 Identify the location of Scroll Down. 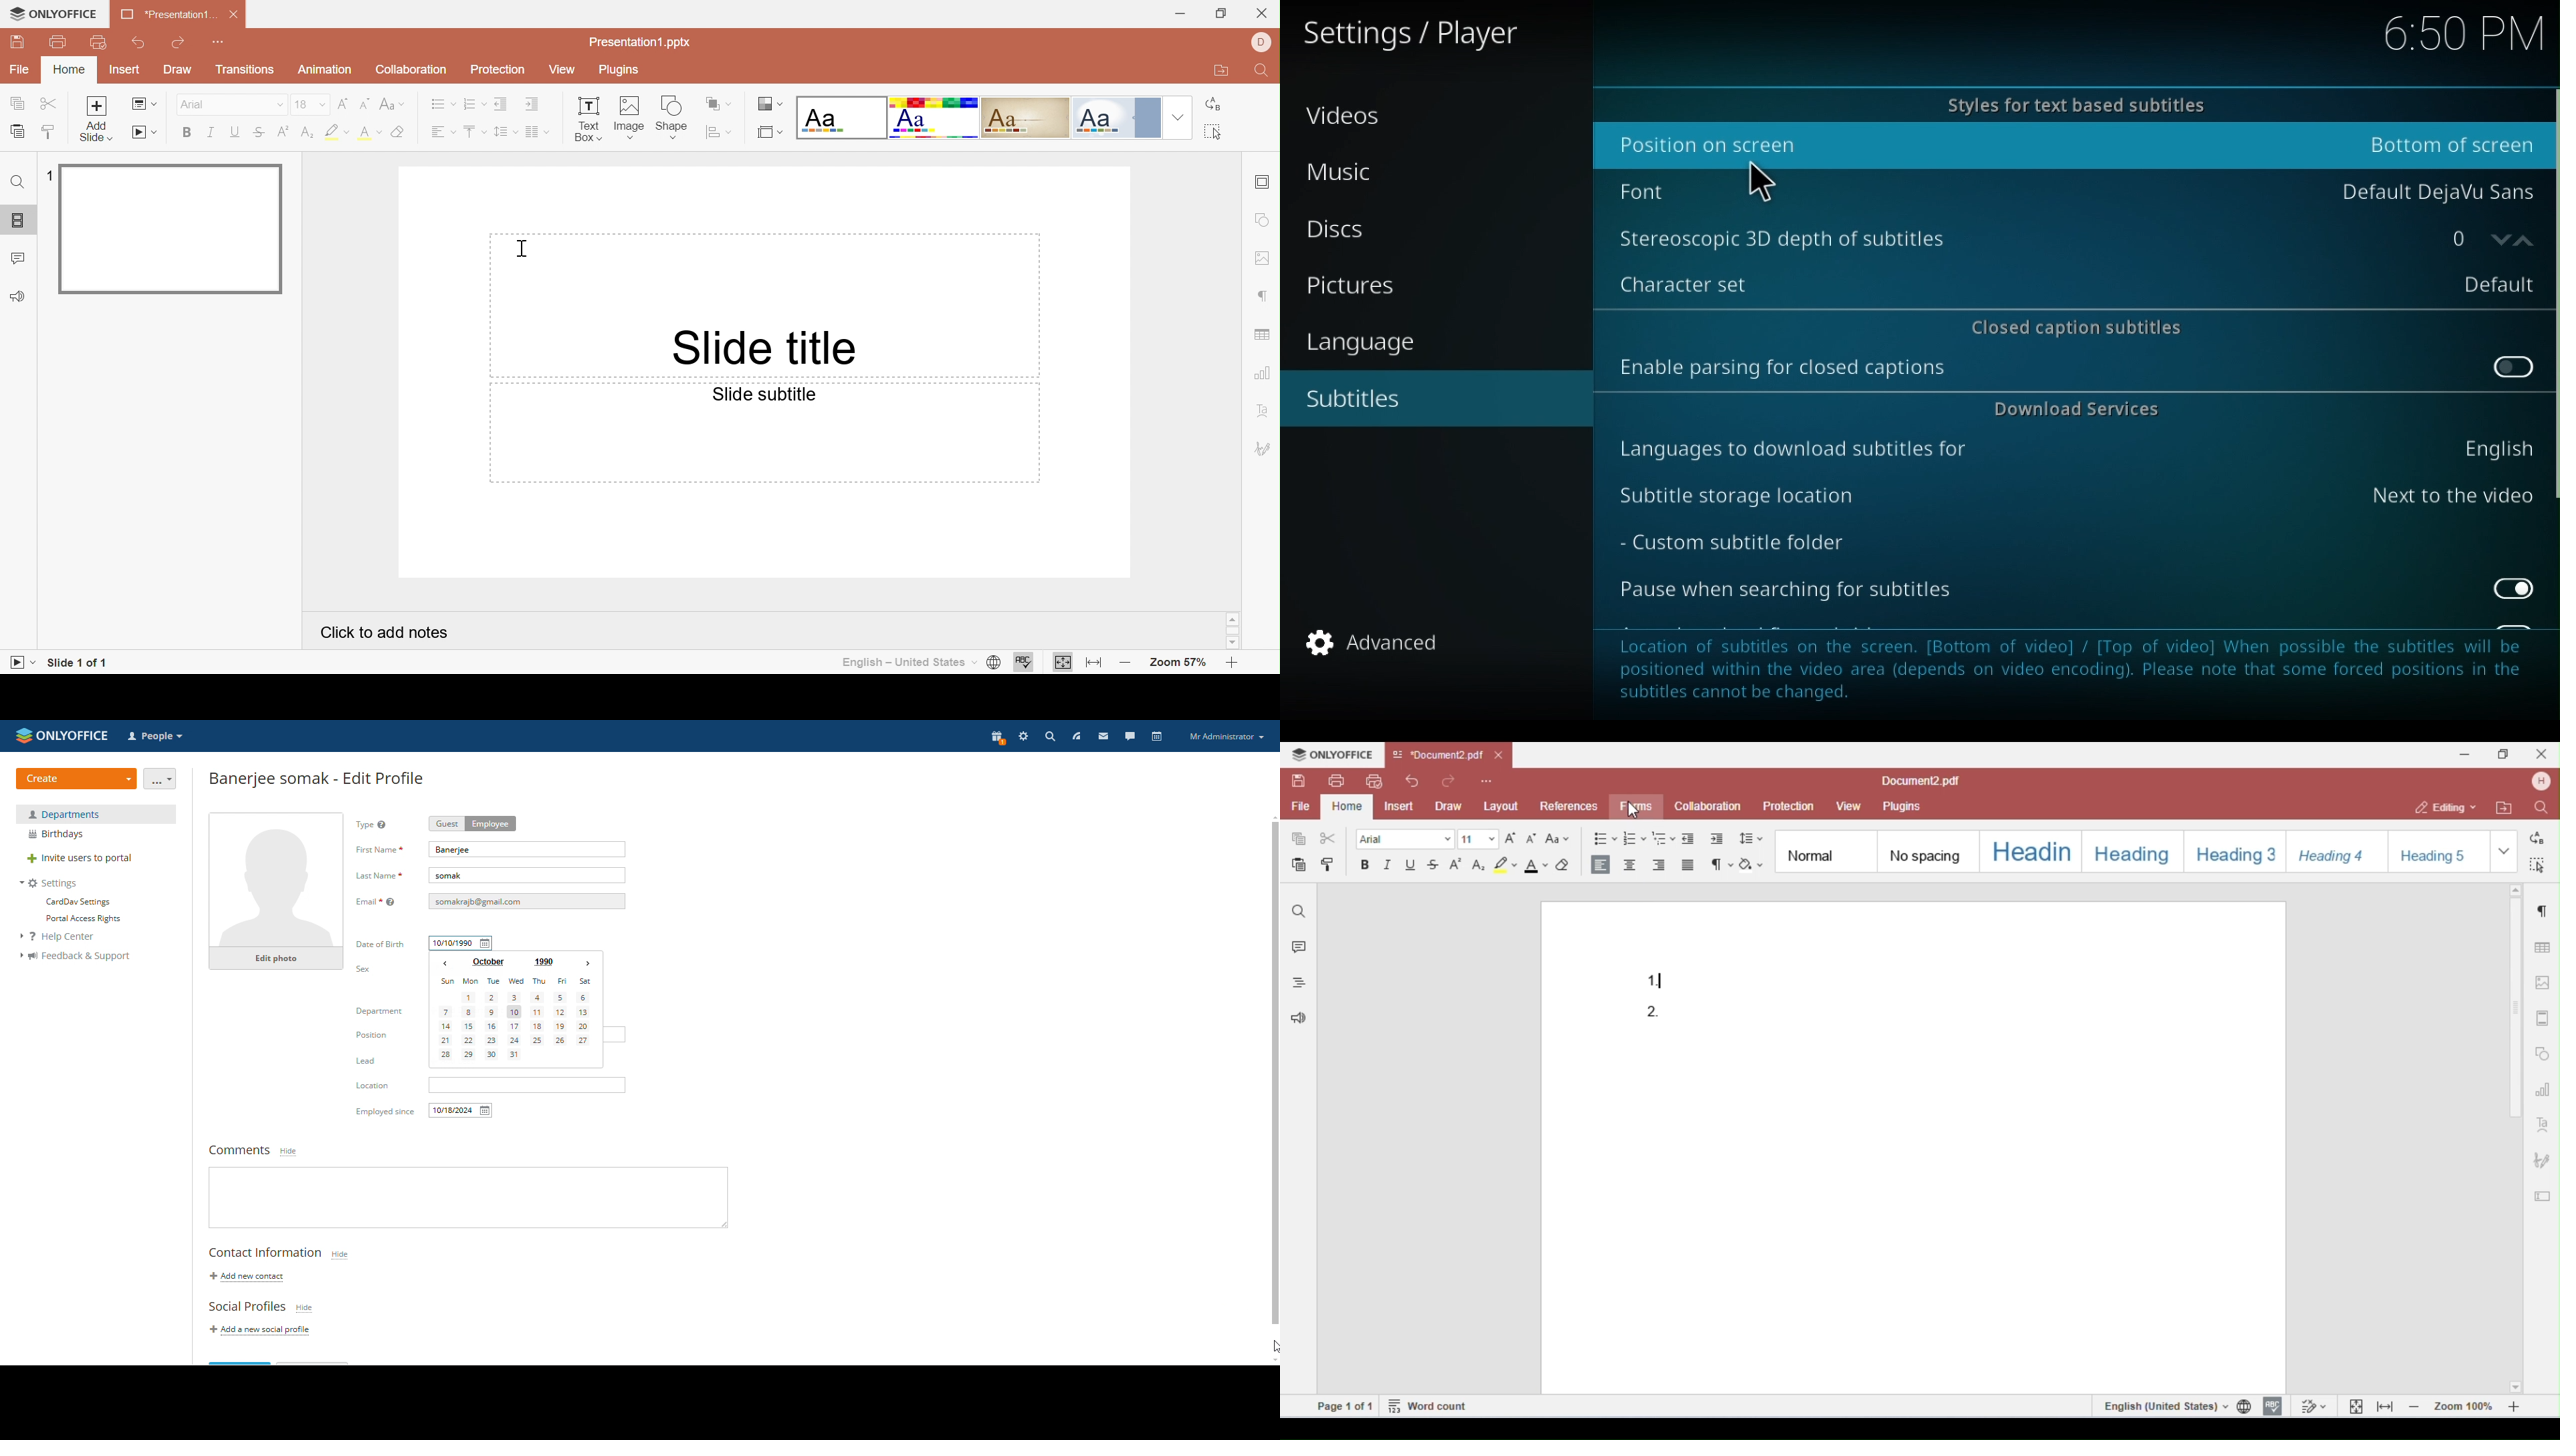
(1236, 643).